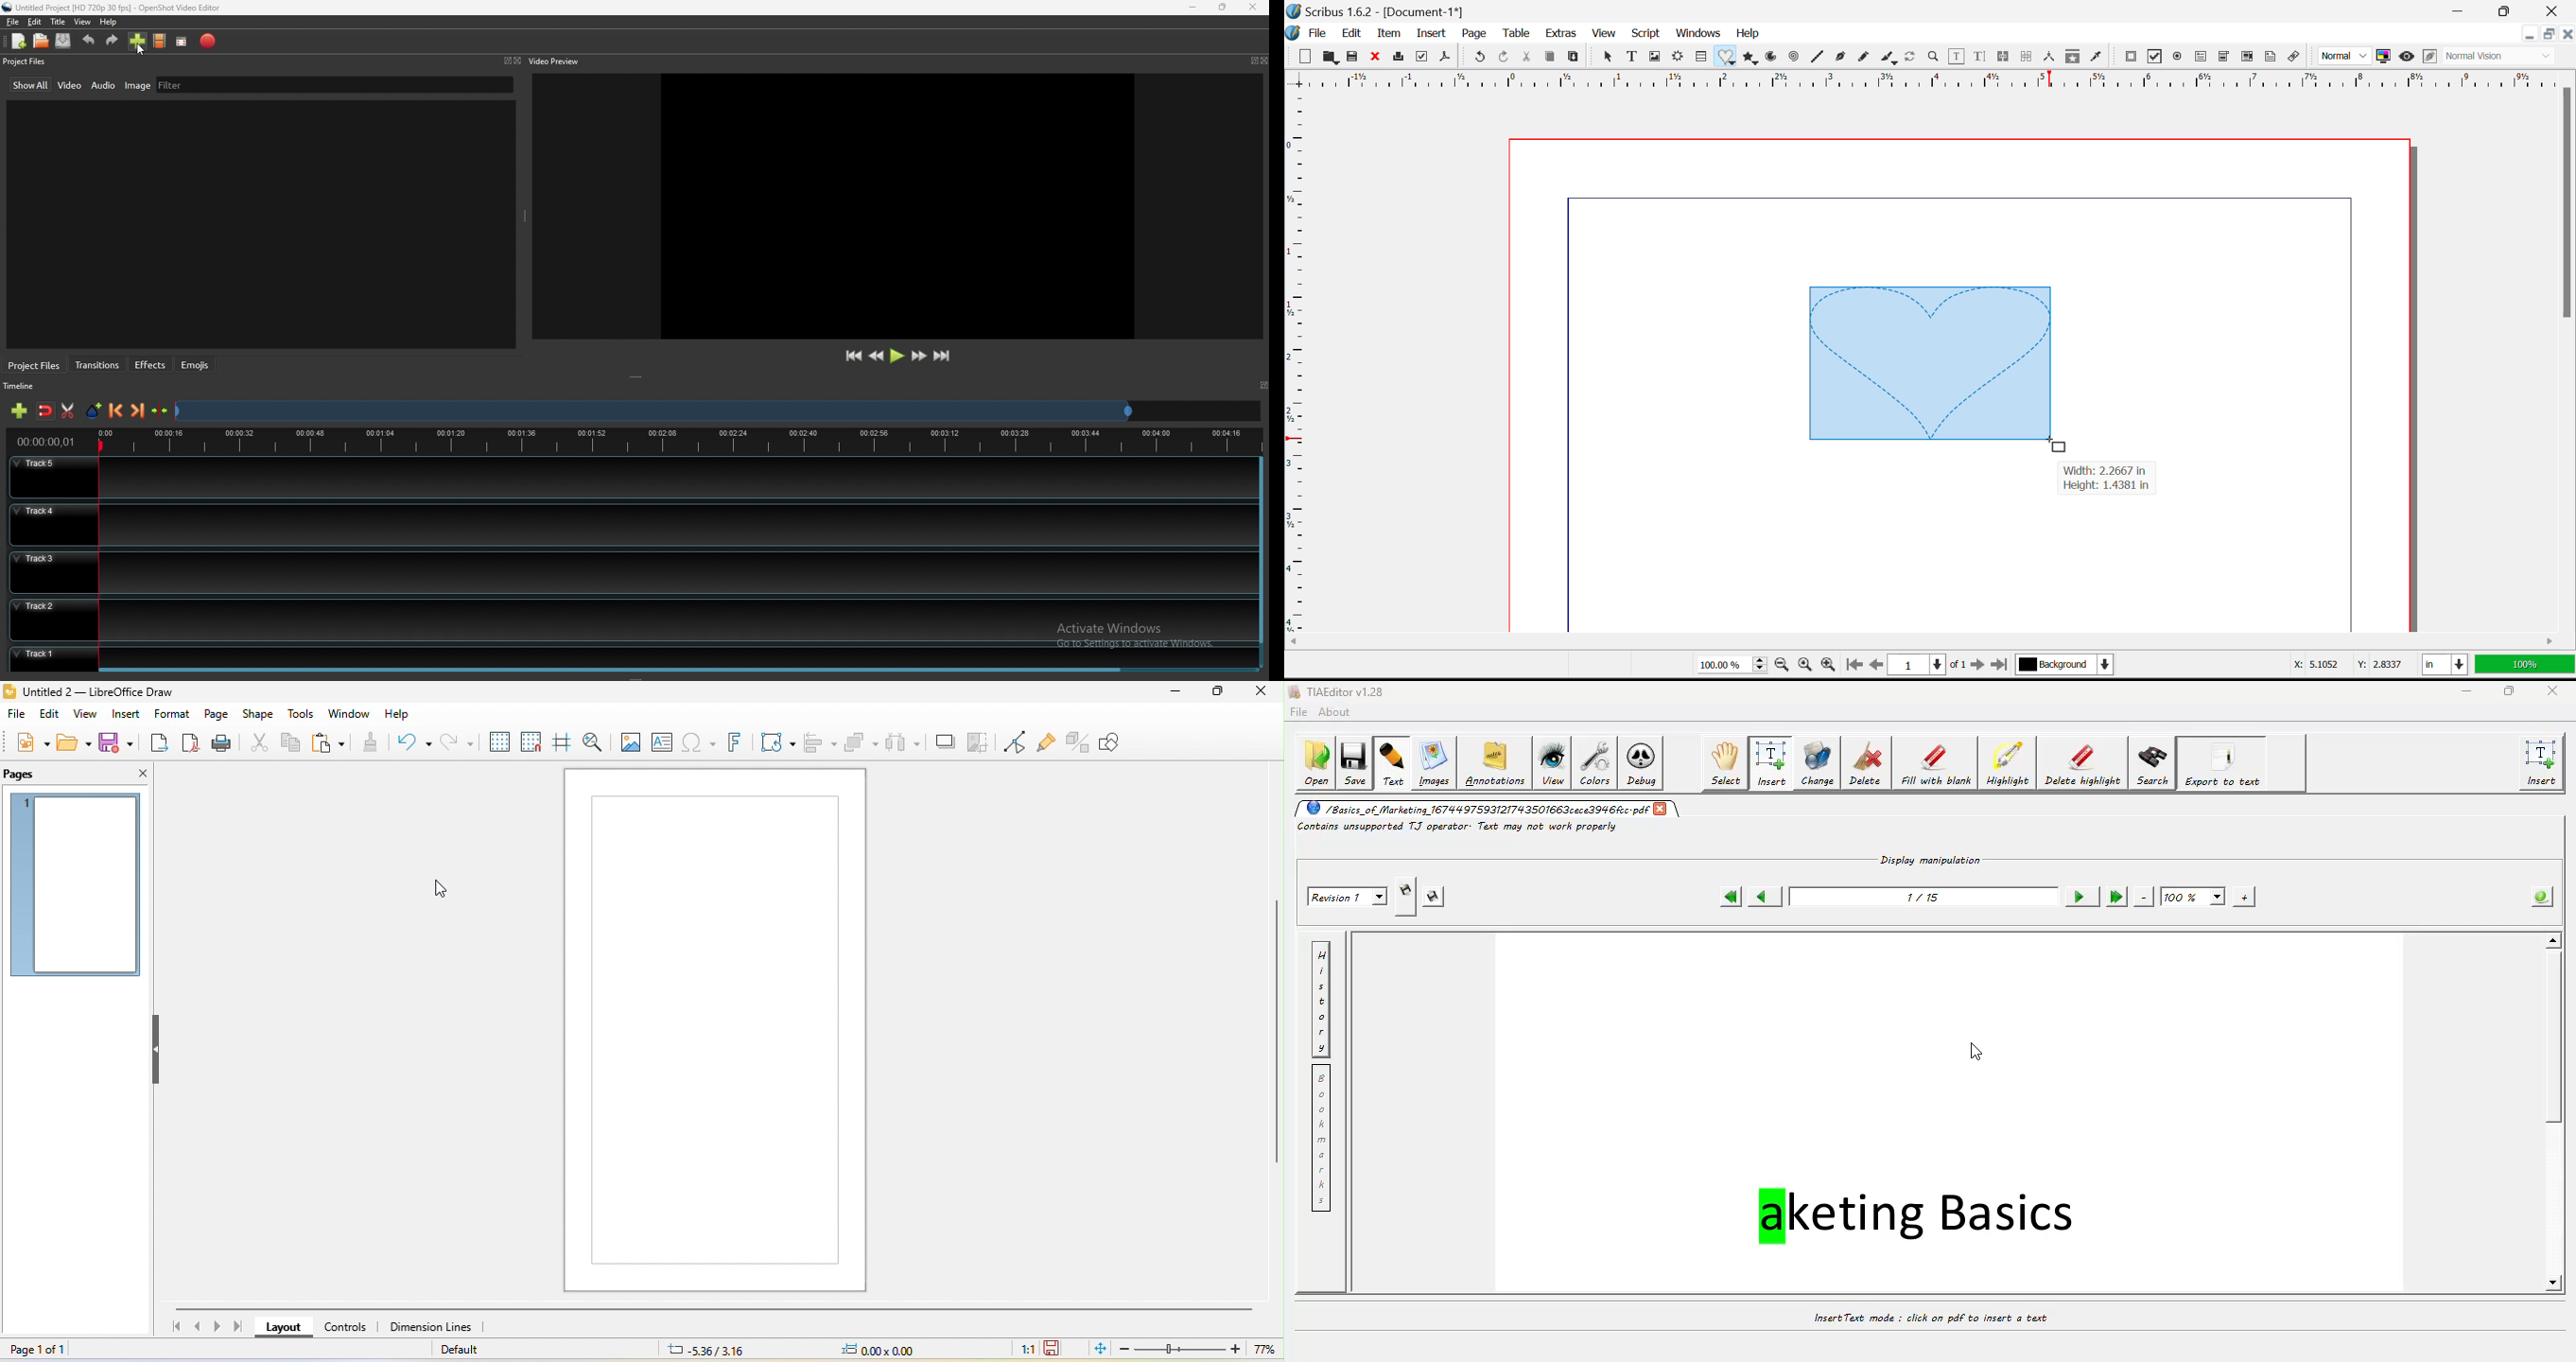 Image resolution: width=2576 pixels, height=1372 pixels. What do you see at coordinates (30, 743) in the screenshot?
I see `new` at bounding box center [30, 743].